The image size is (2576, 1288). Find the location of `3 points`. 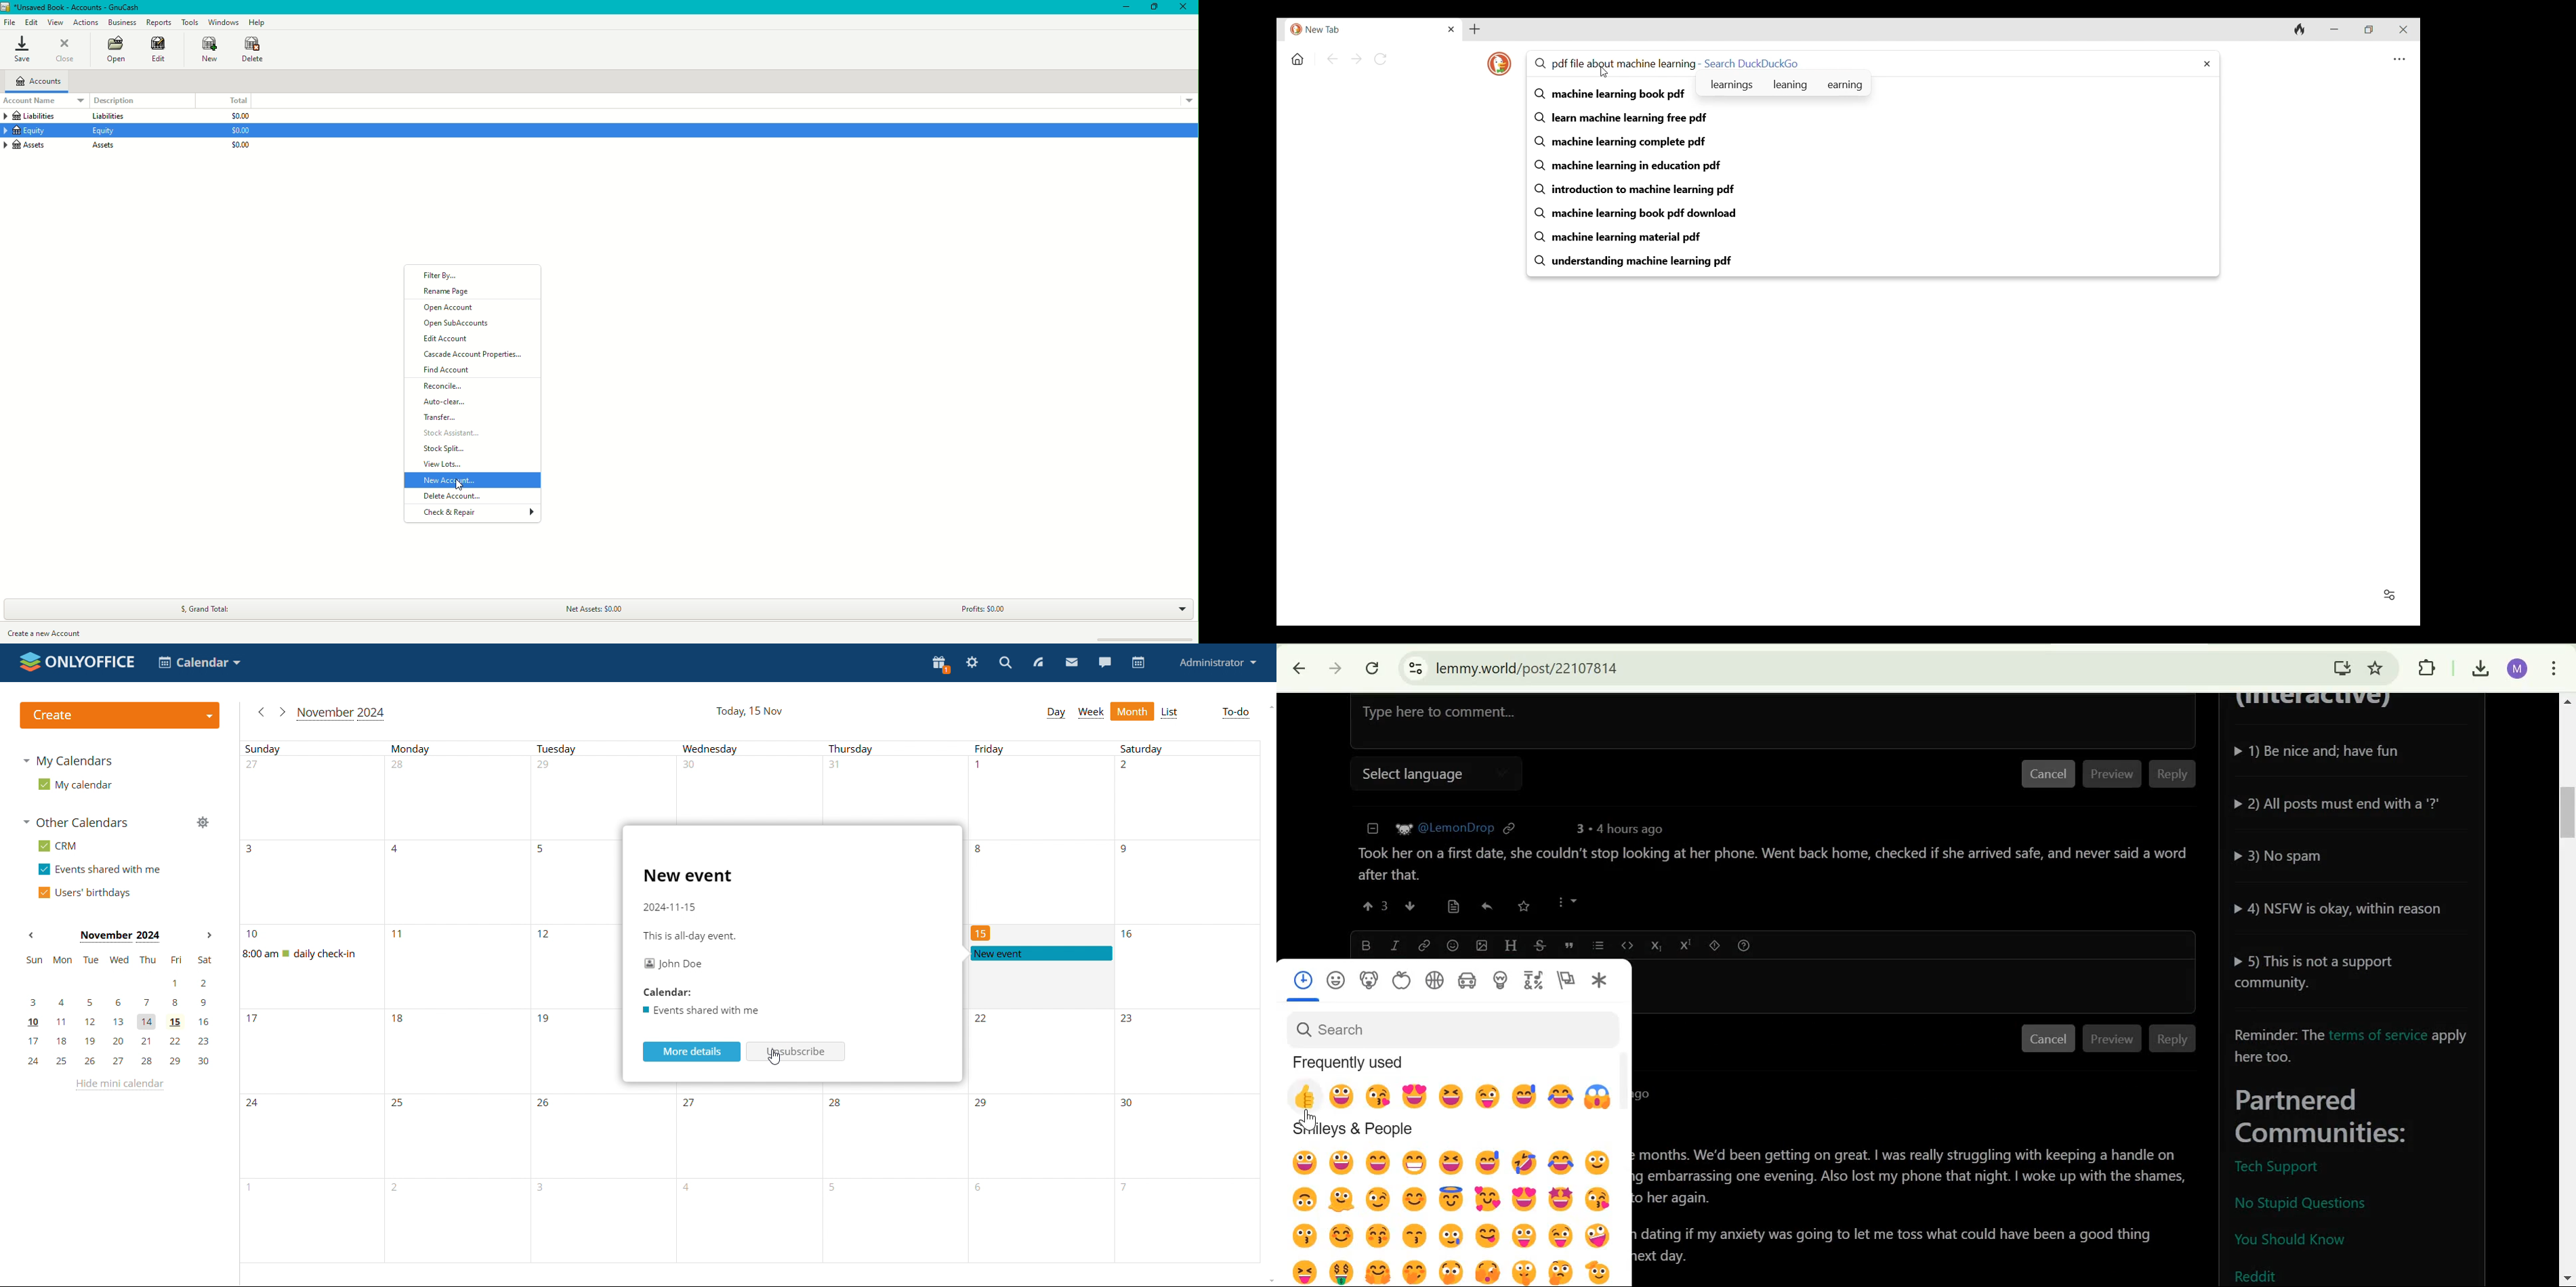

3 points is located at coordinates (1577, 828).